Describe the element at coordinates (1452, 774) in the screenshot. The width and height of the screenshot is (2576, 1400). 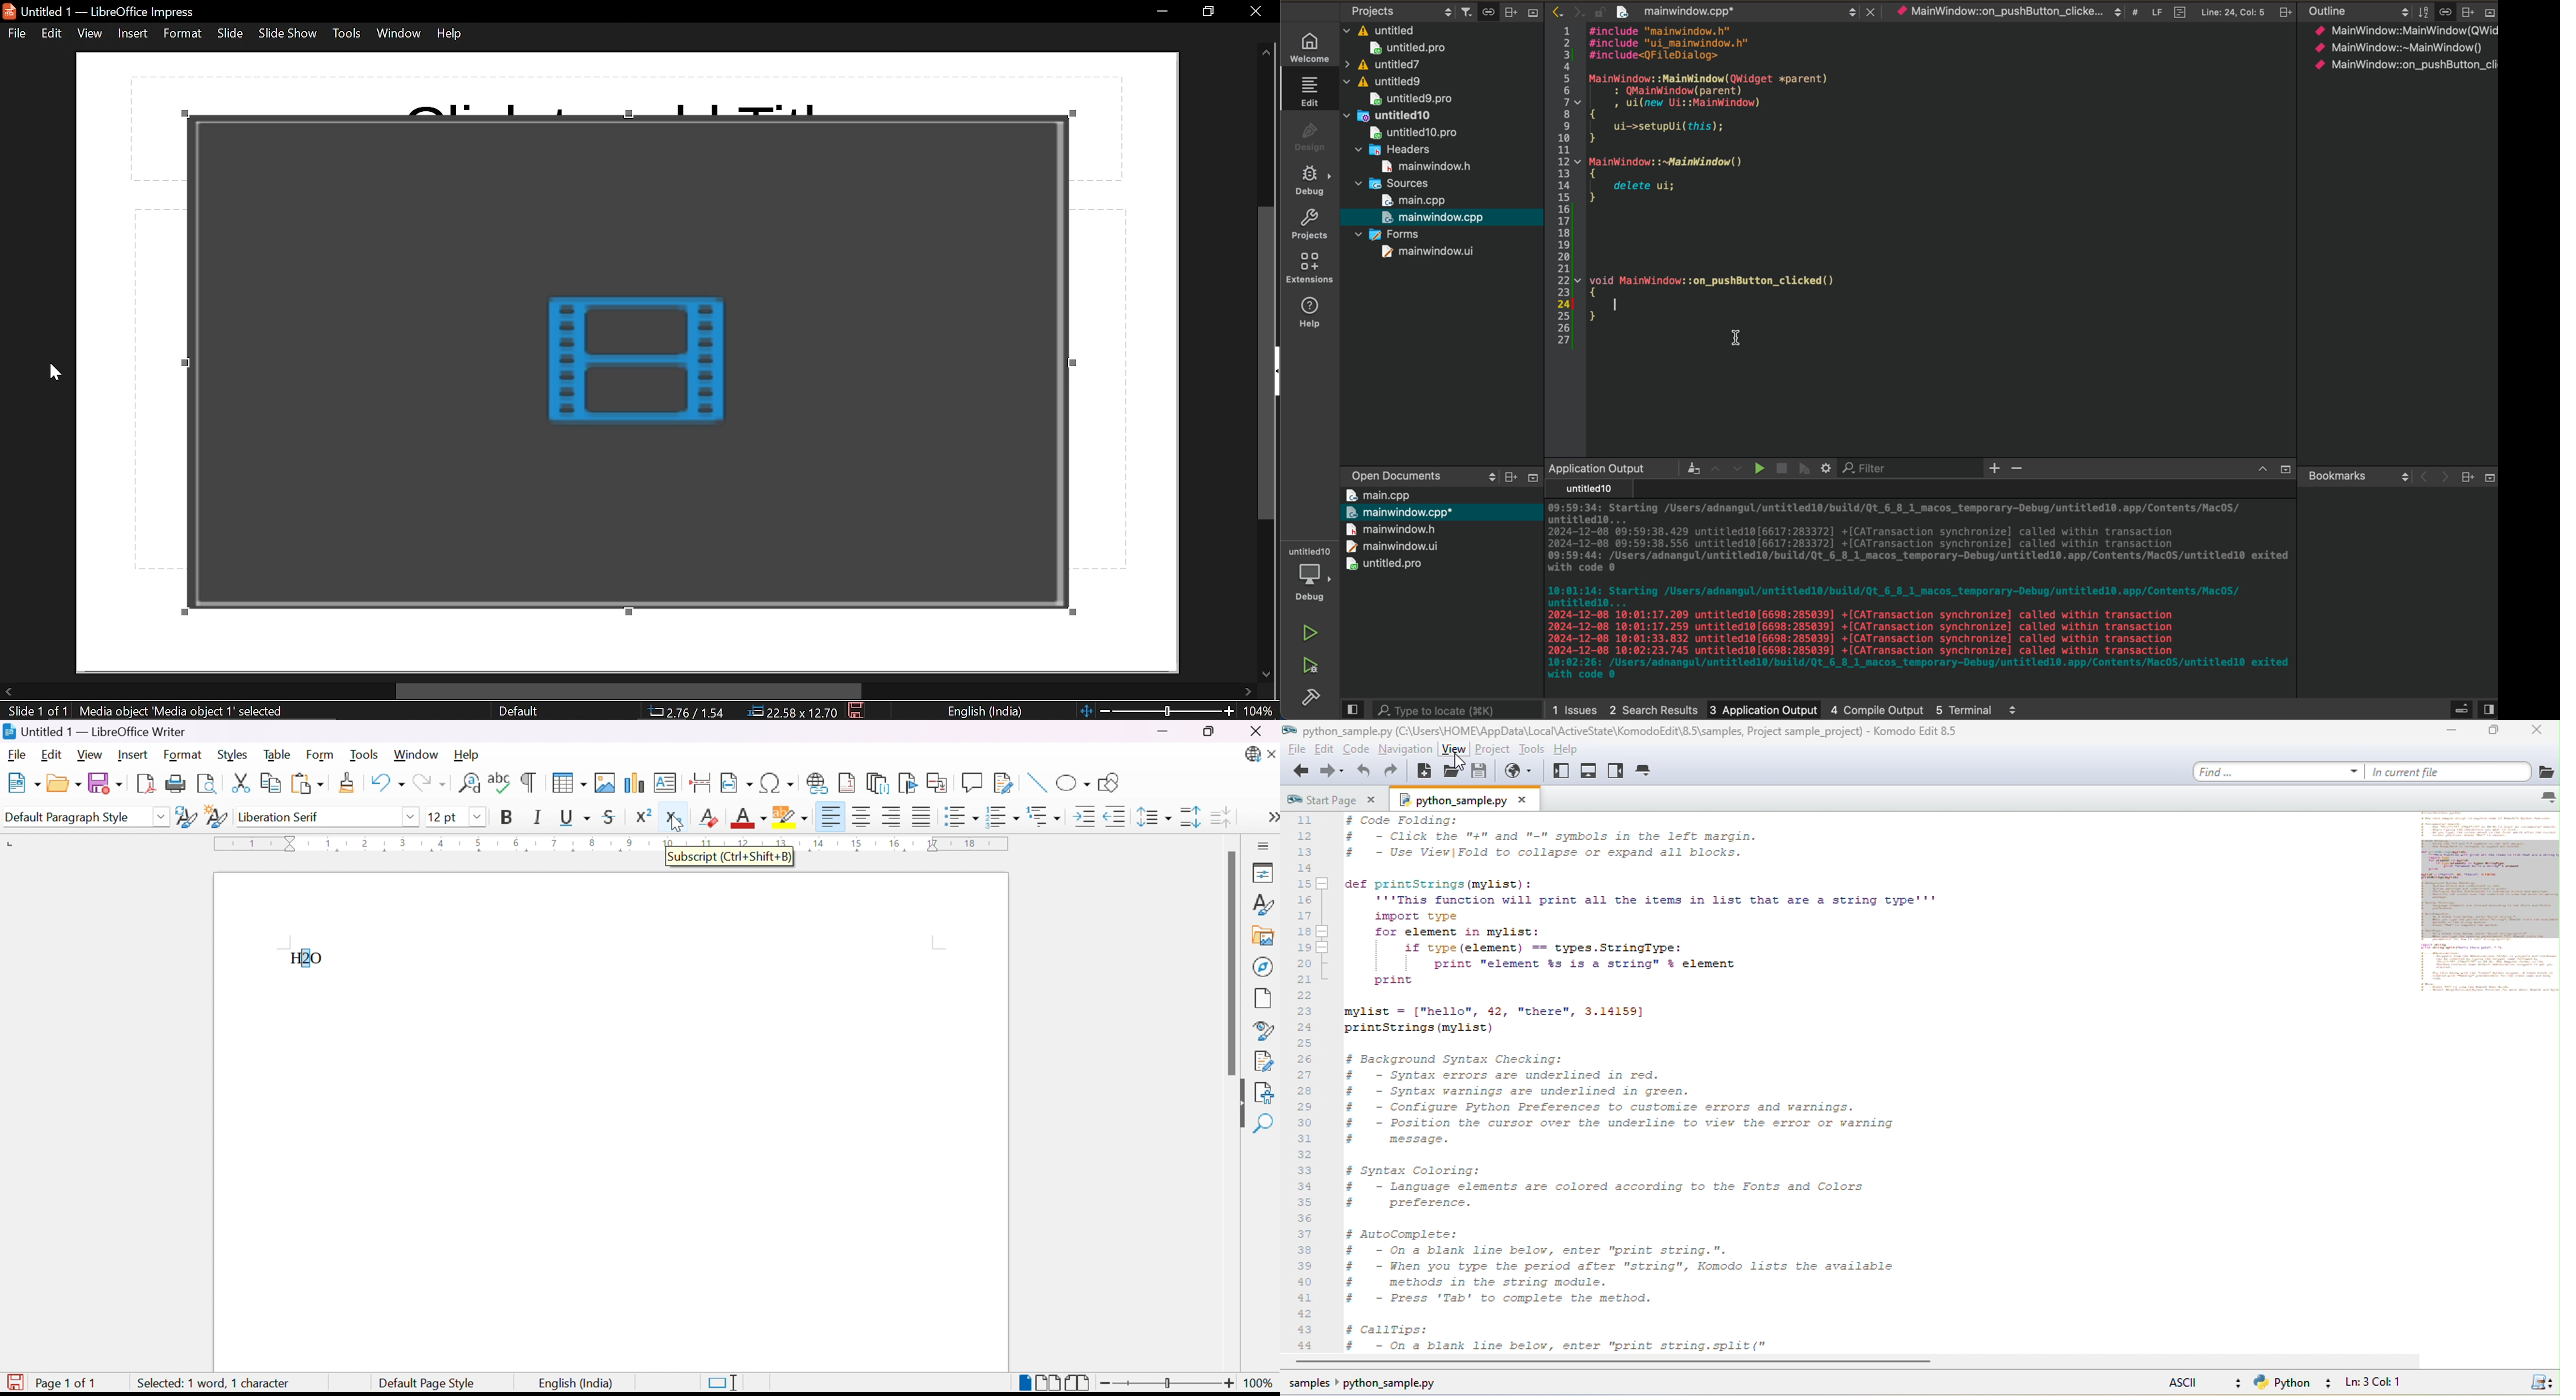
I see `open` at that location.